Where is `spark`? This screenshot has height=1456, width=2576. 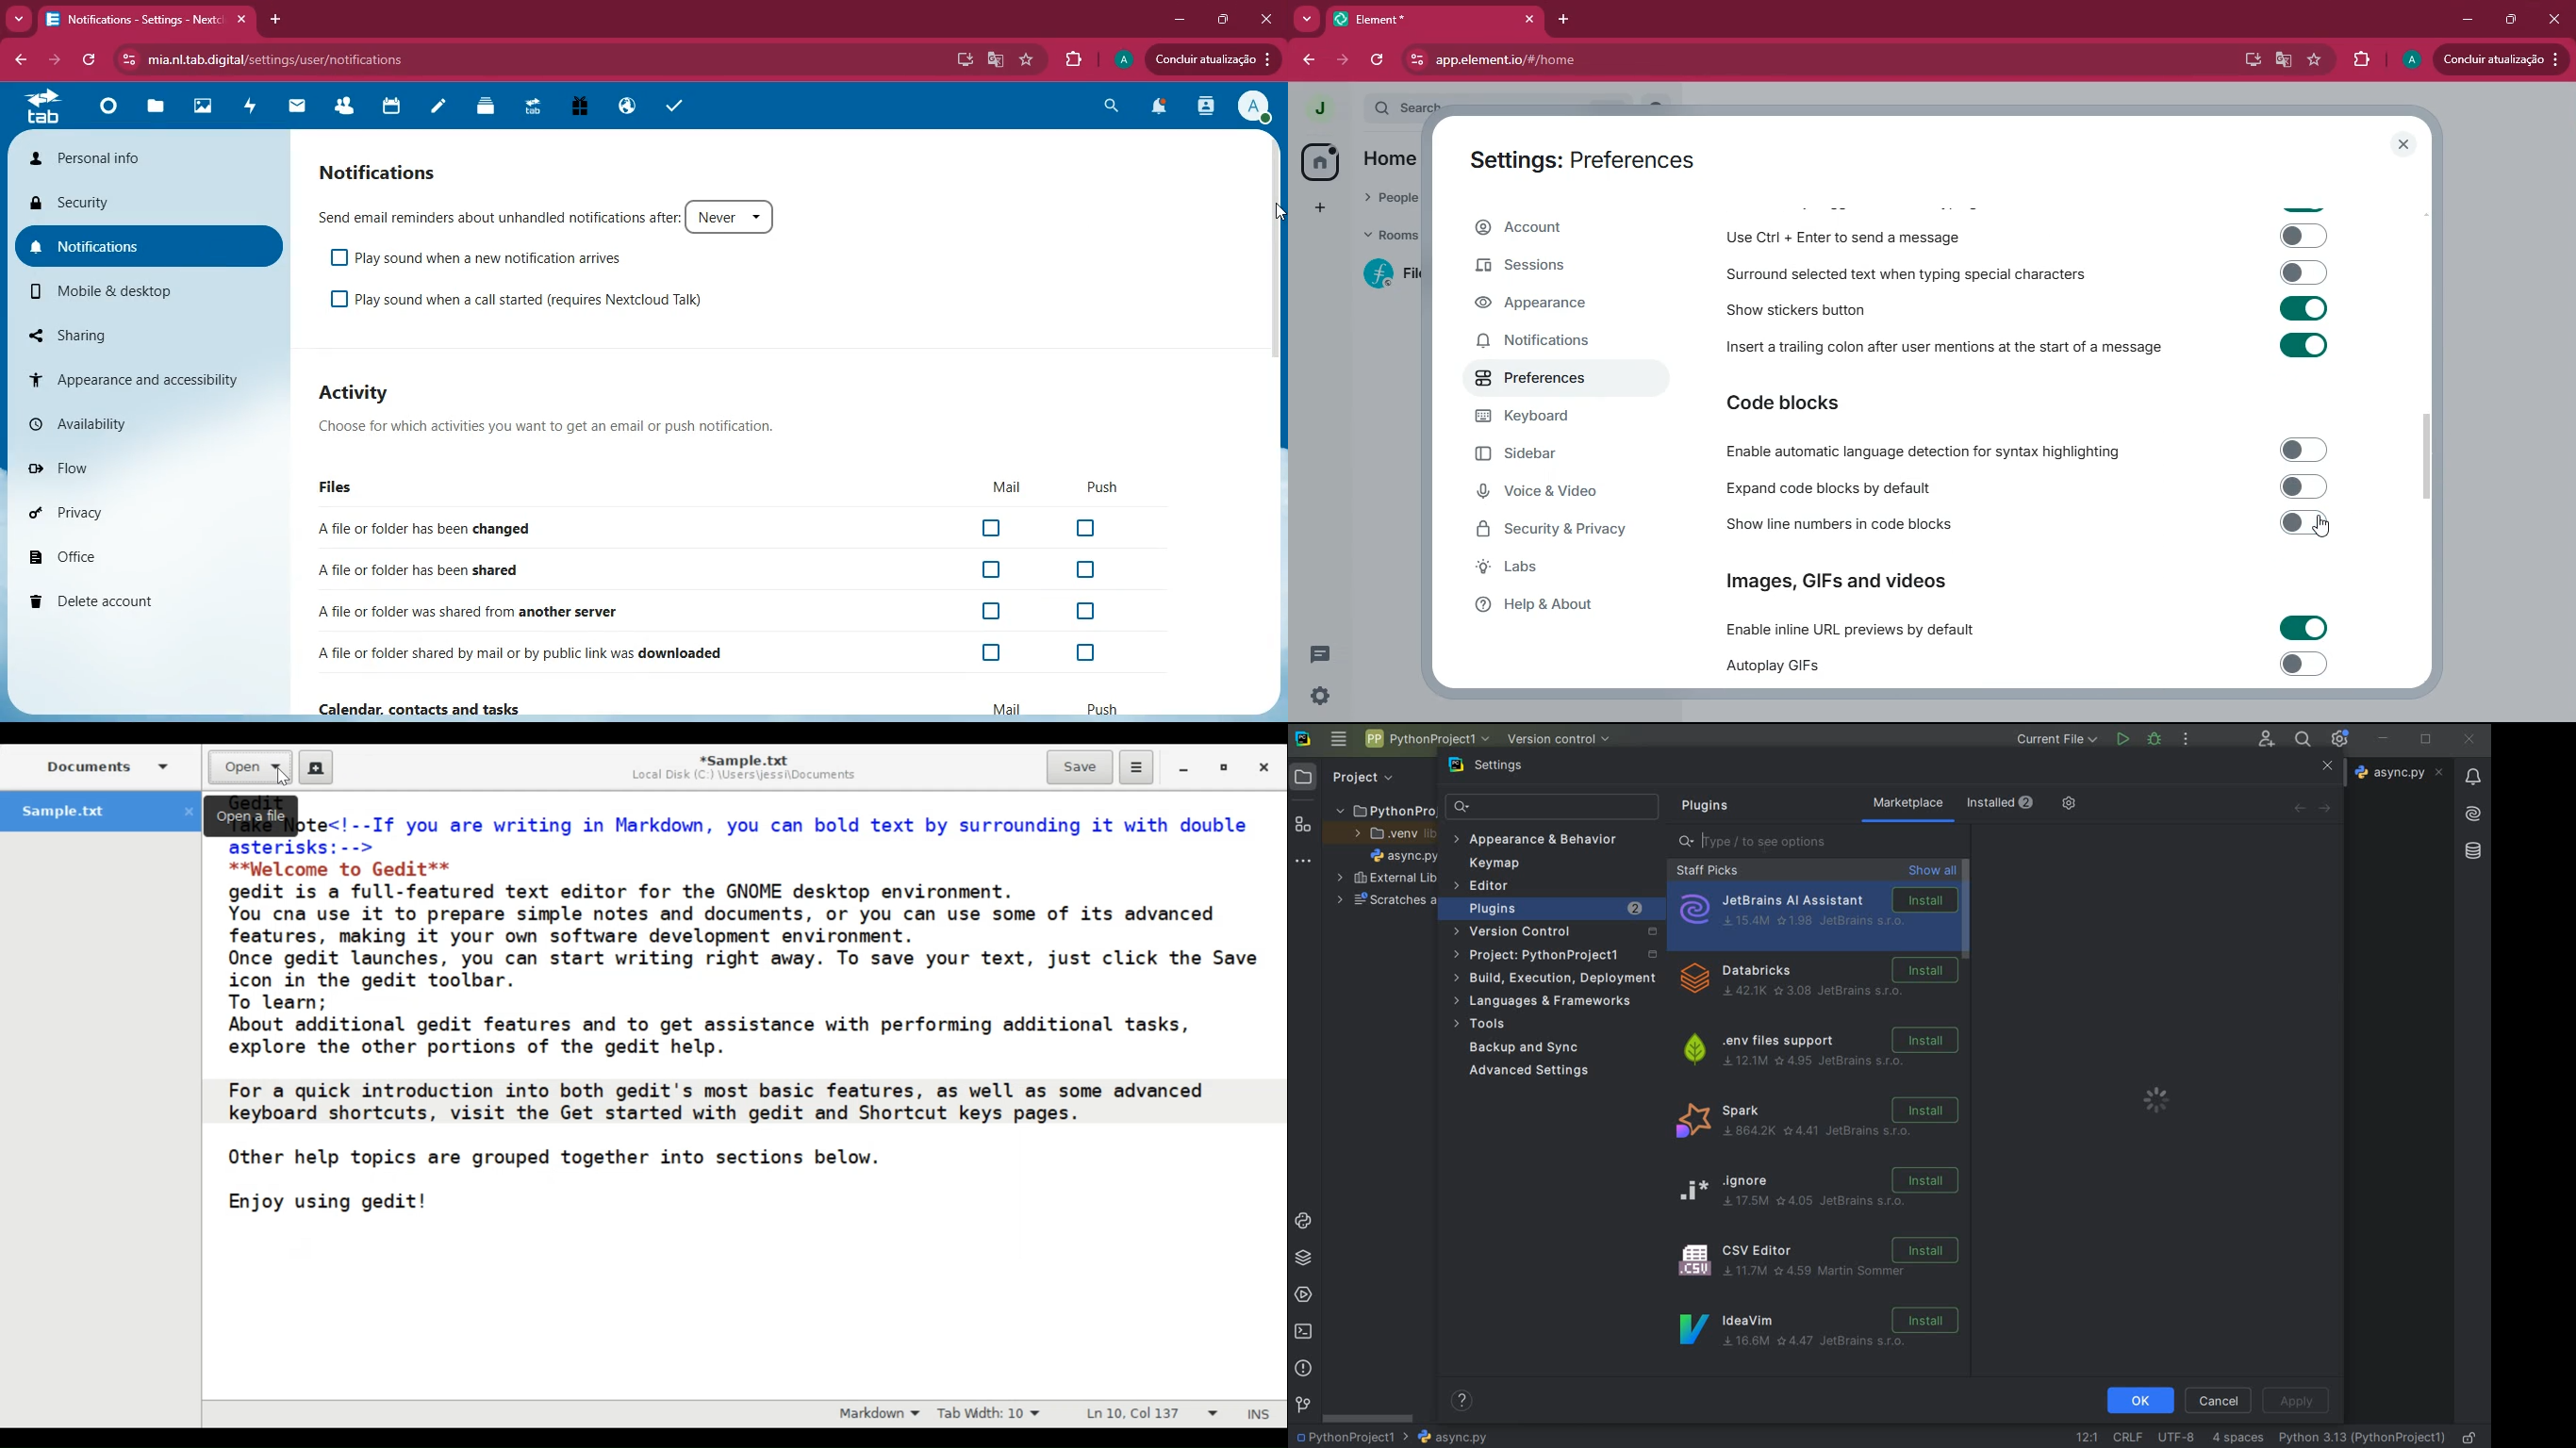
spark is located at coordinates (1816, 1118).